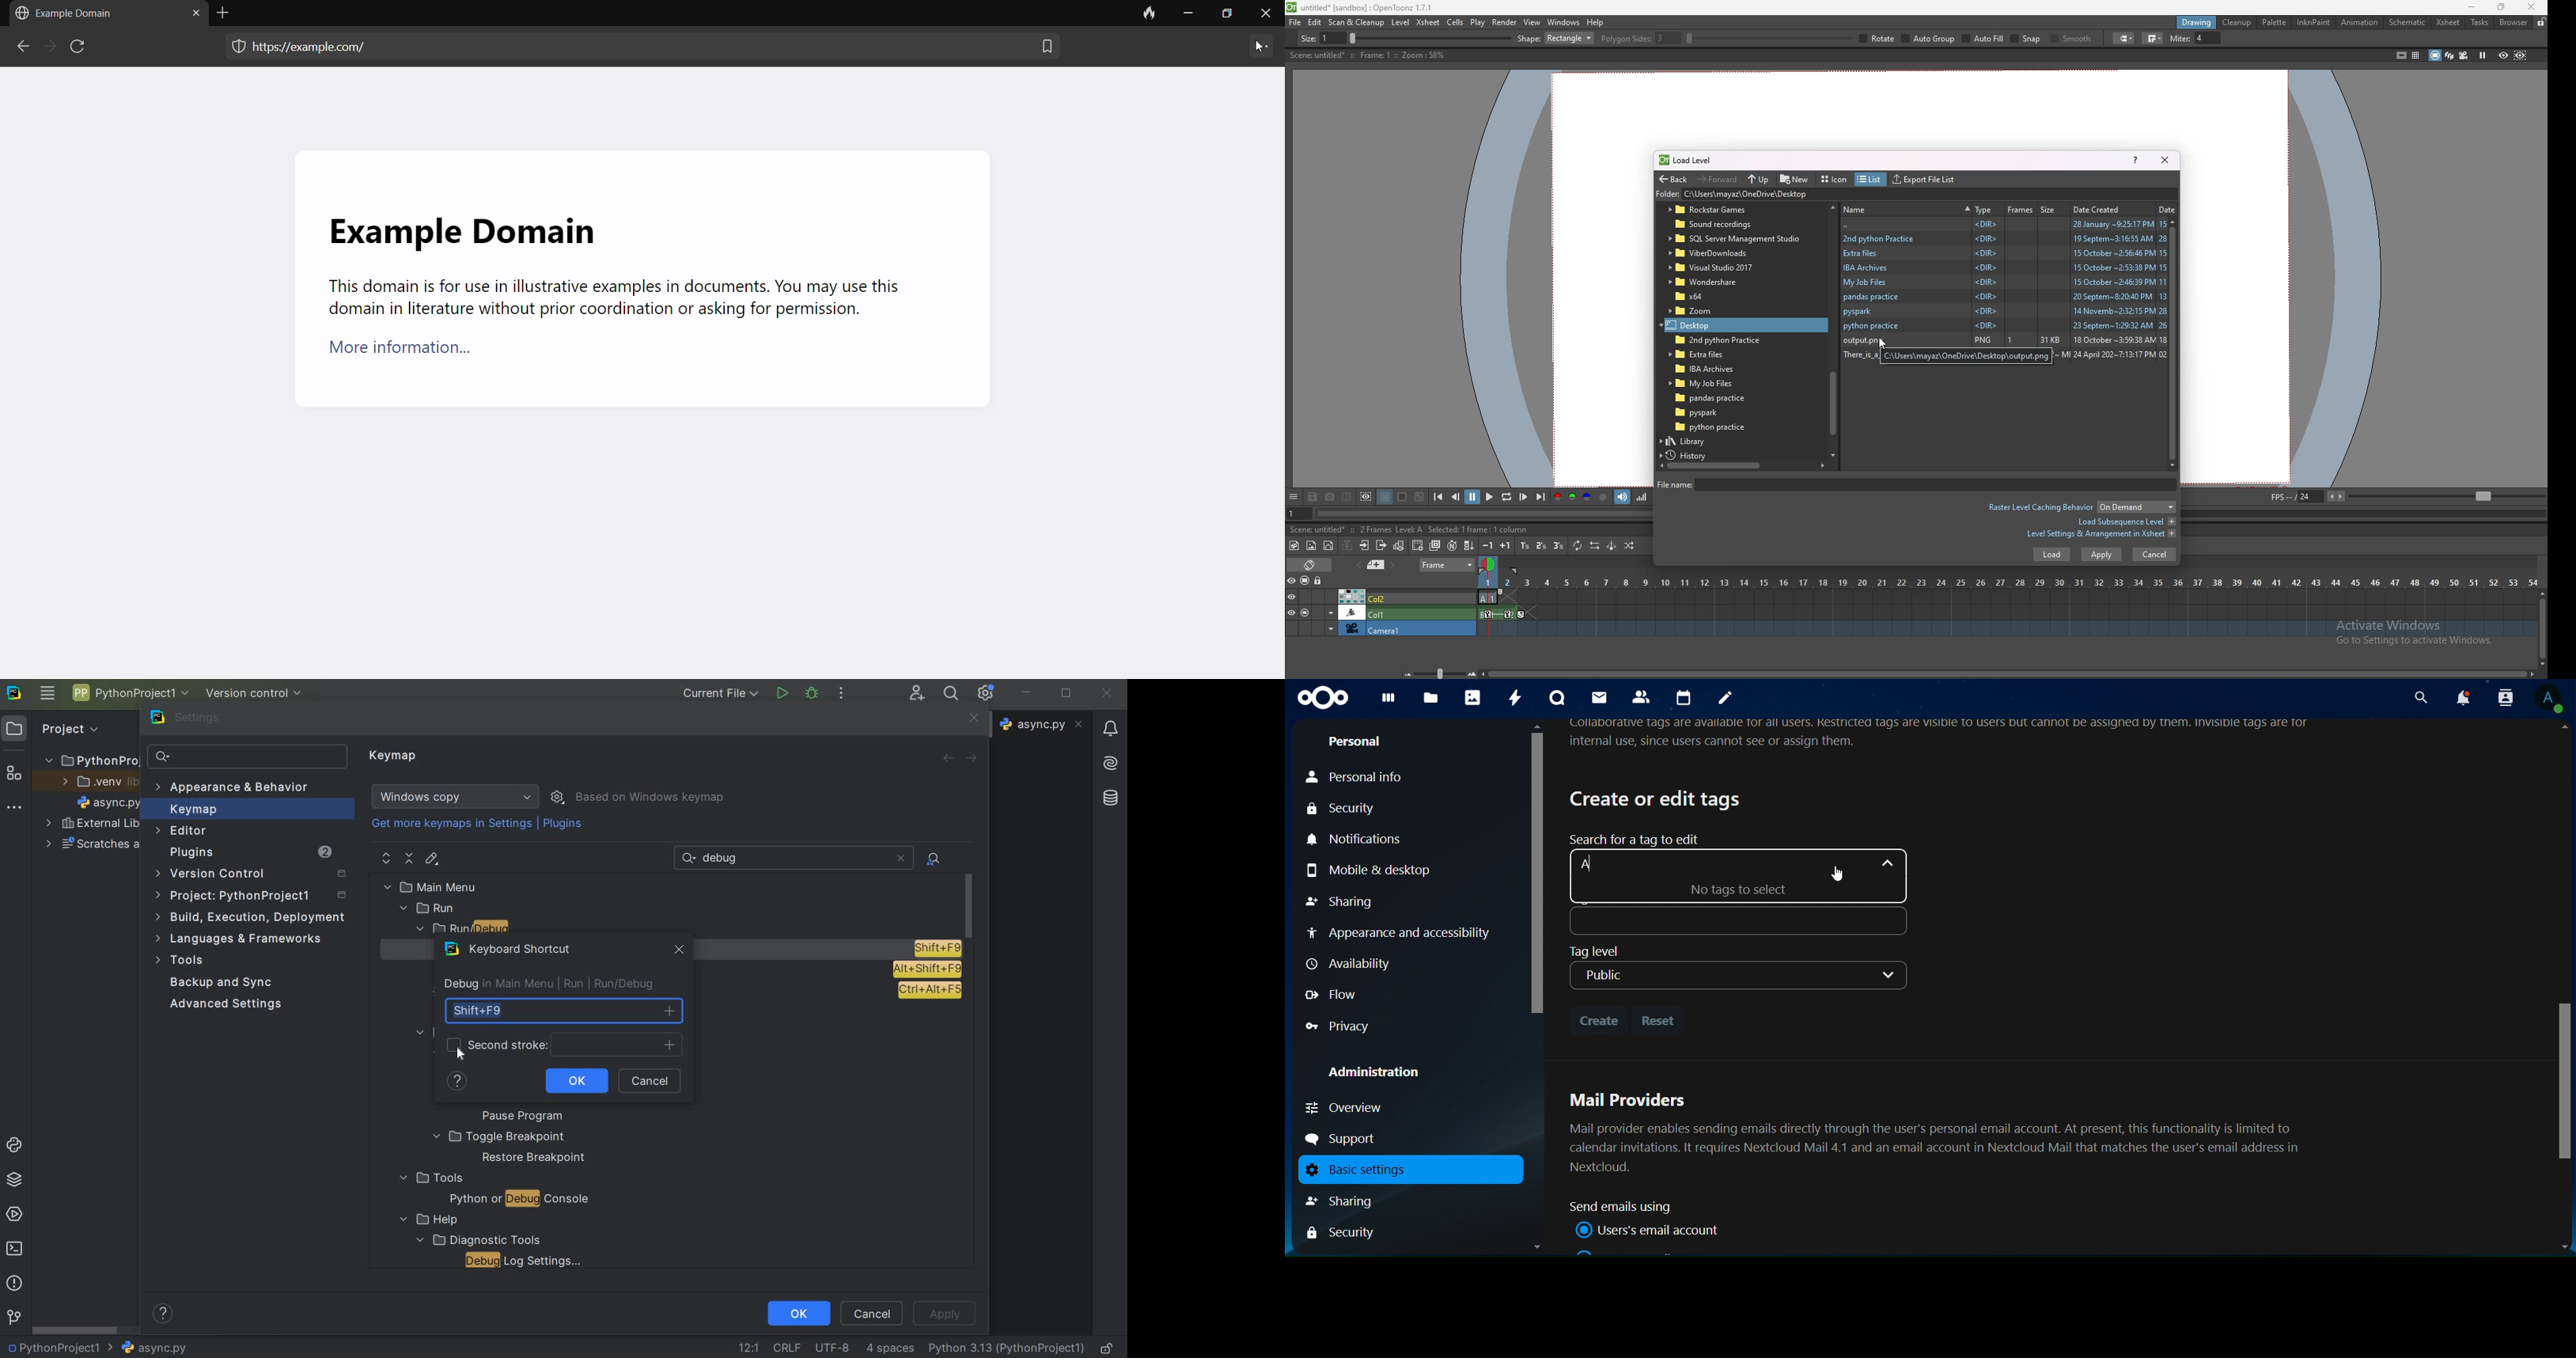 This screenshot has width=2576, height=1372. What do you see at coordinates (1906, 208) in the screenshot?
I see `names` at bounding box center [1906, 208].